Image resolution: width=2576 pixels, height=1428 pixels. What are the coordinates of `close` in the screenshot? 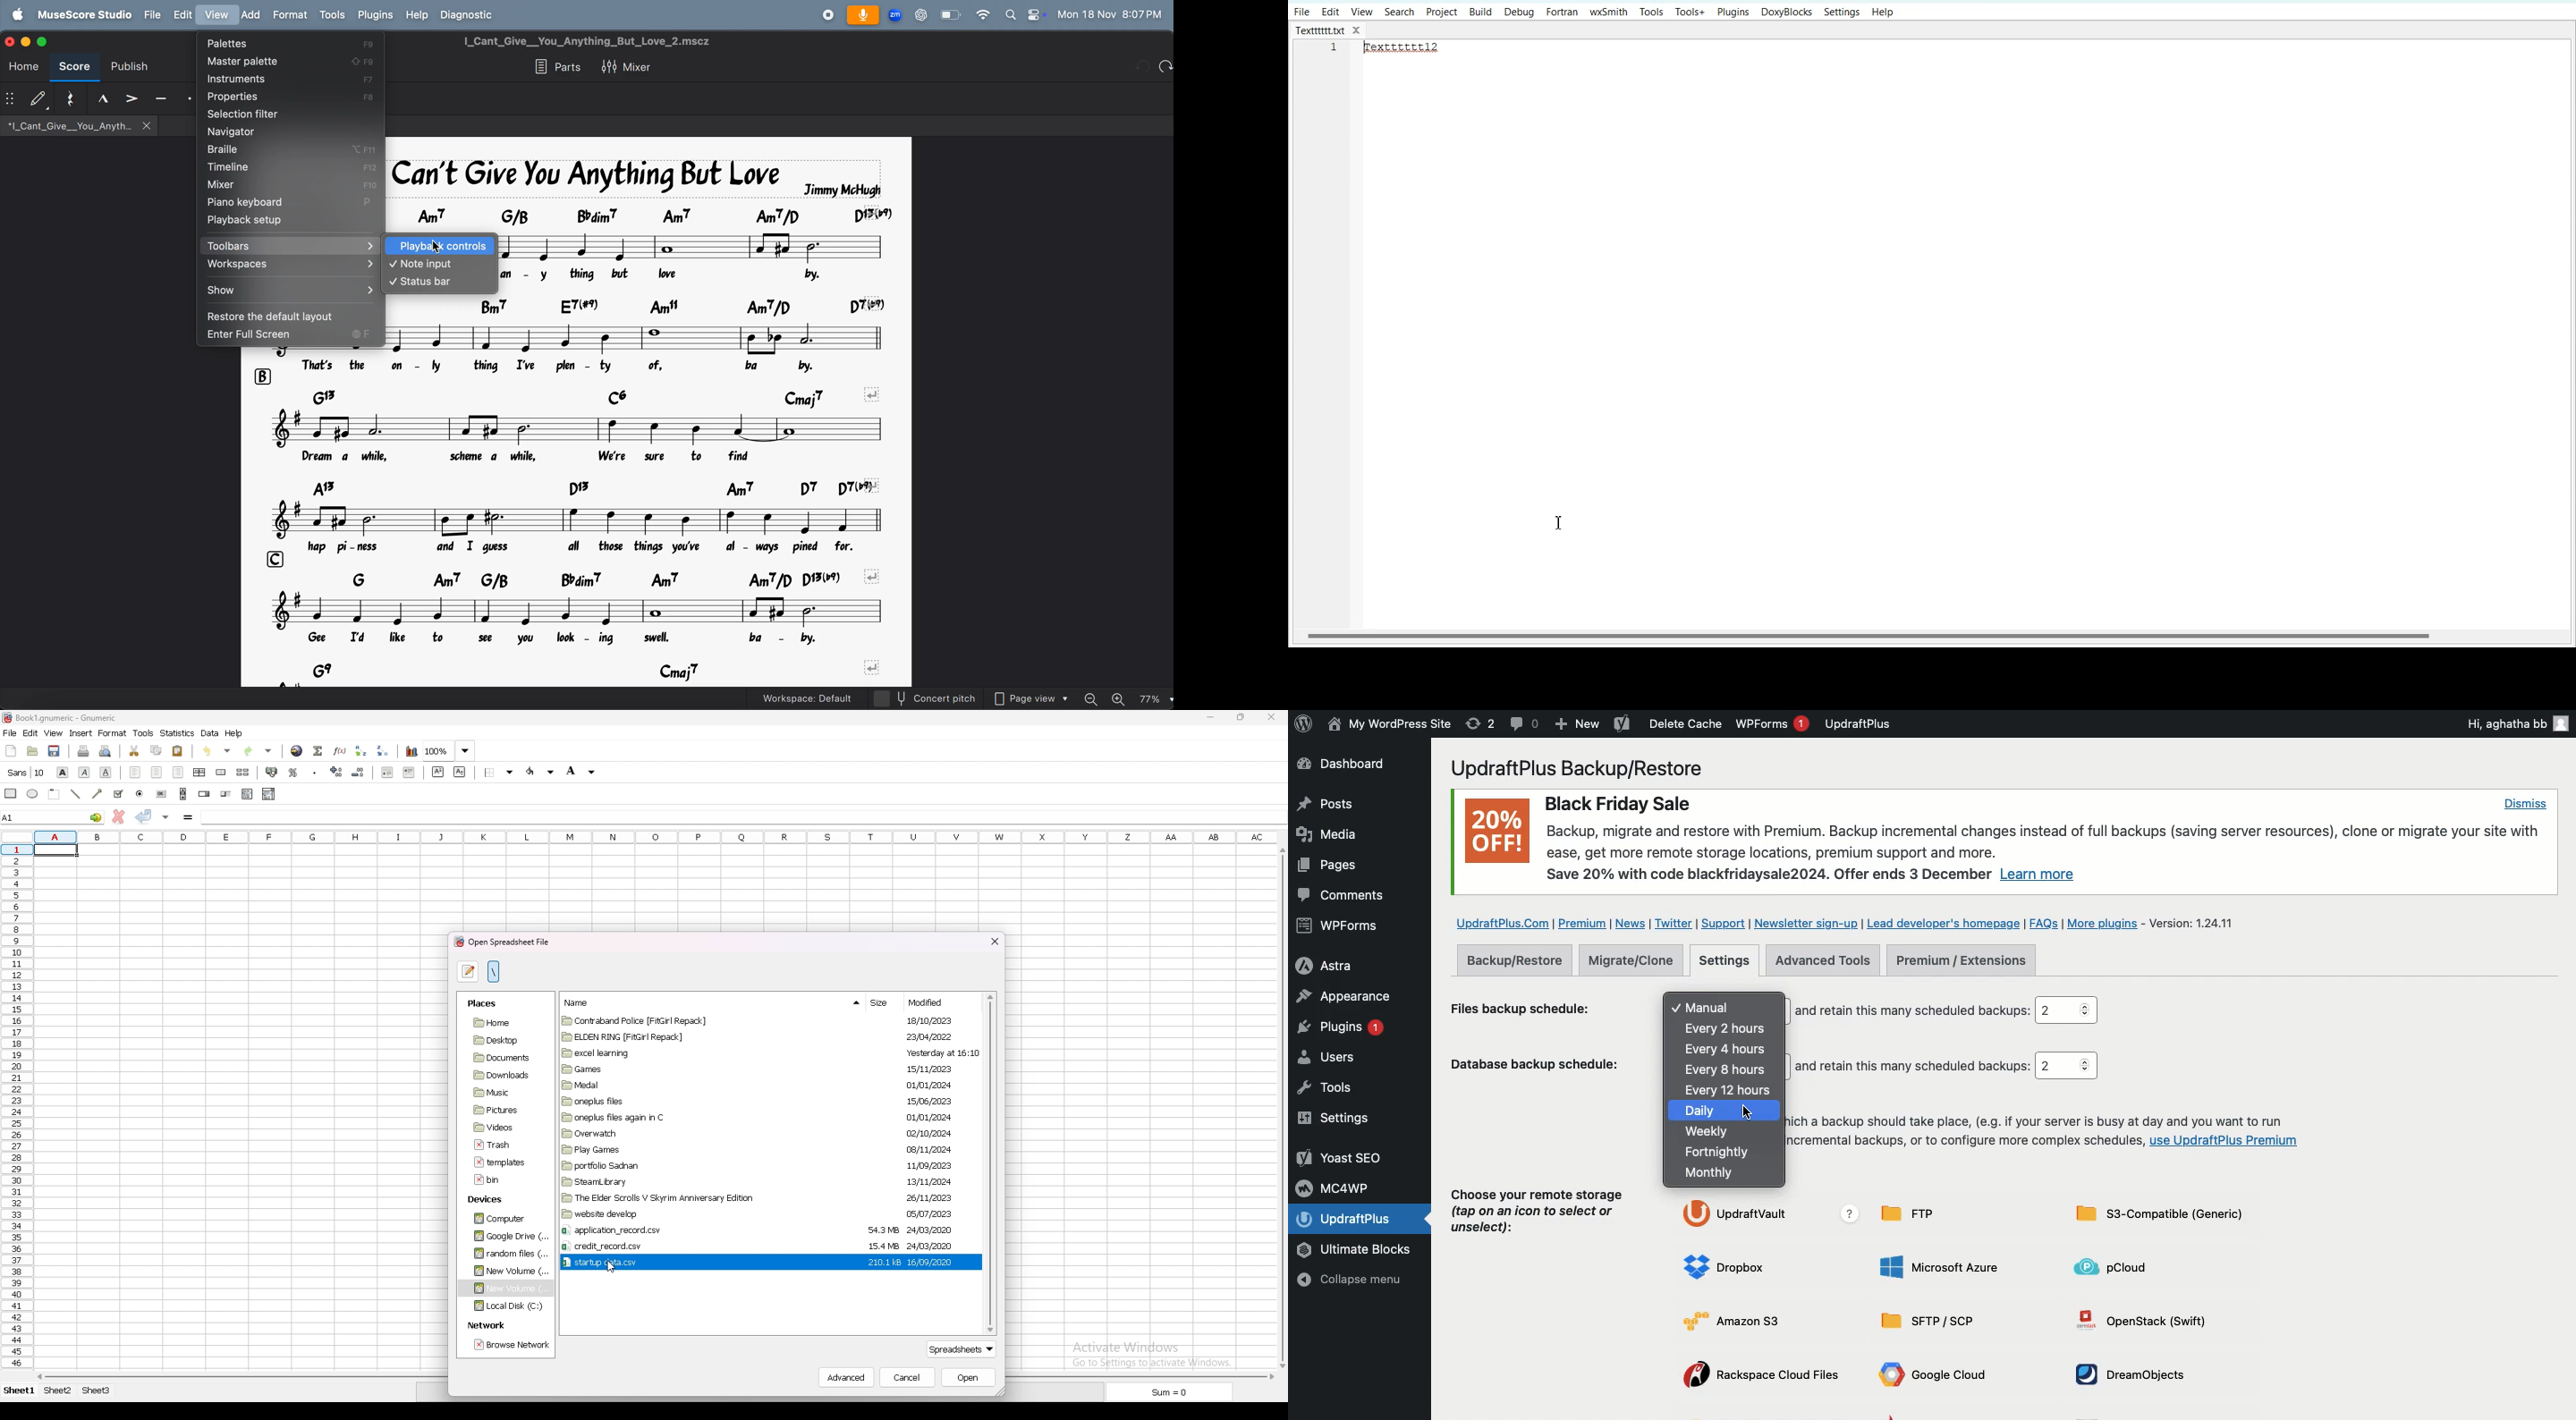 It's located at (10, 42).